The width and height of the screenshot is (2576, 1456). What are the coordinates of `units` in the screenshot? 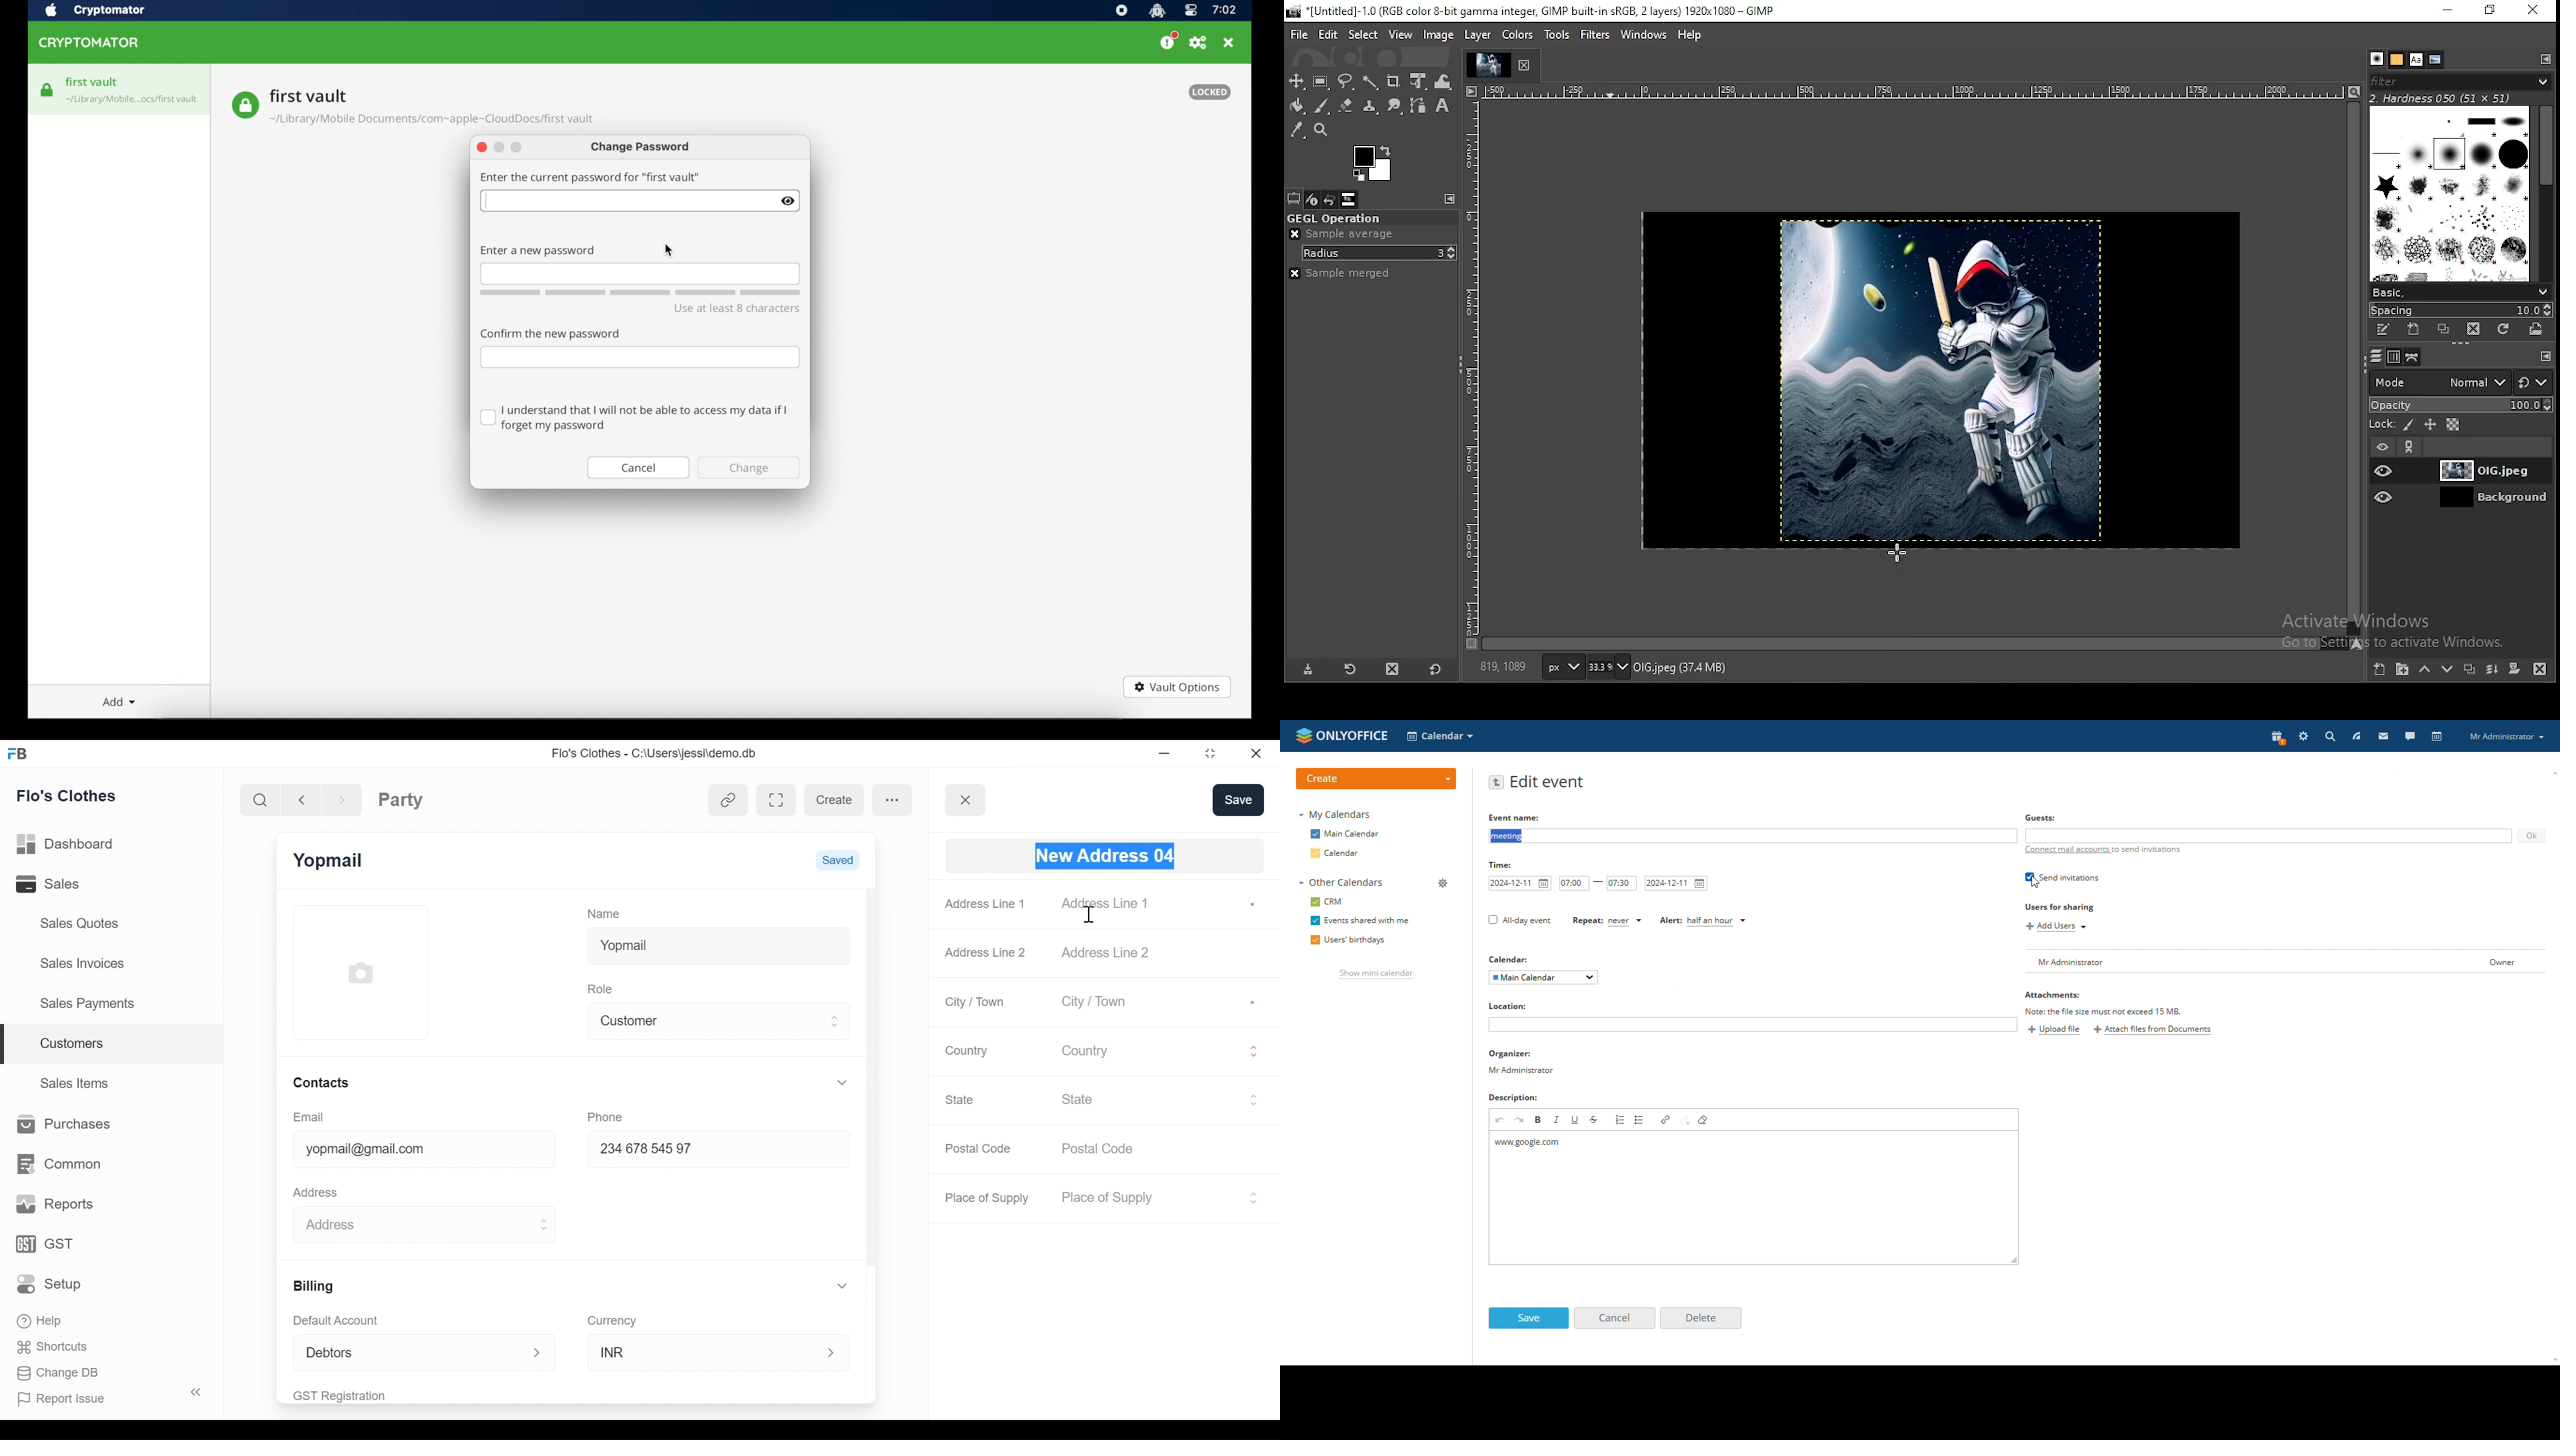 It's located at (1563, 668).